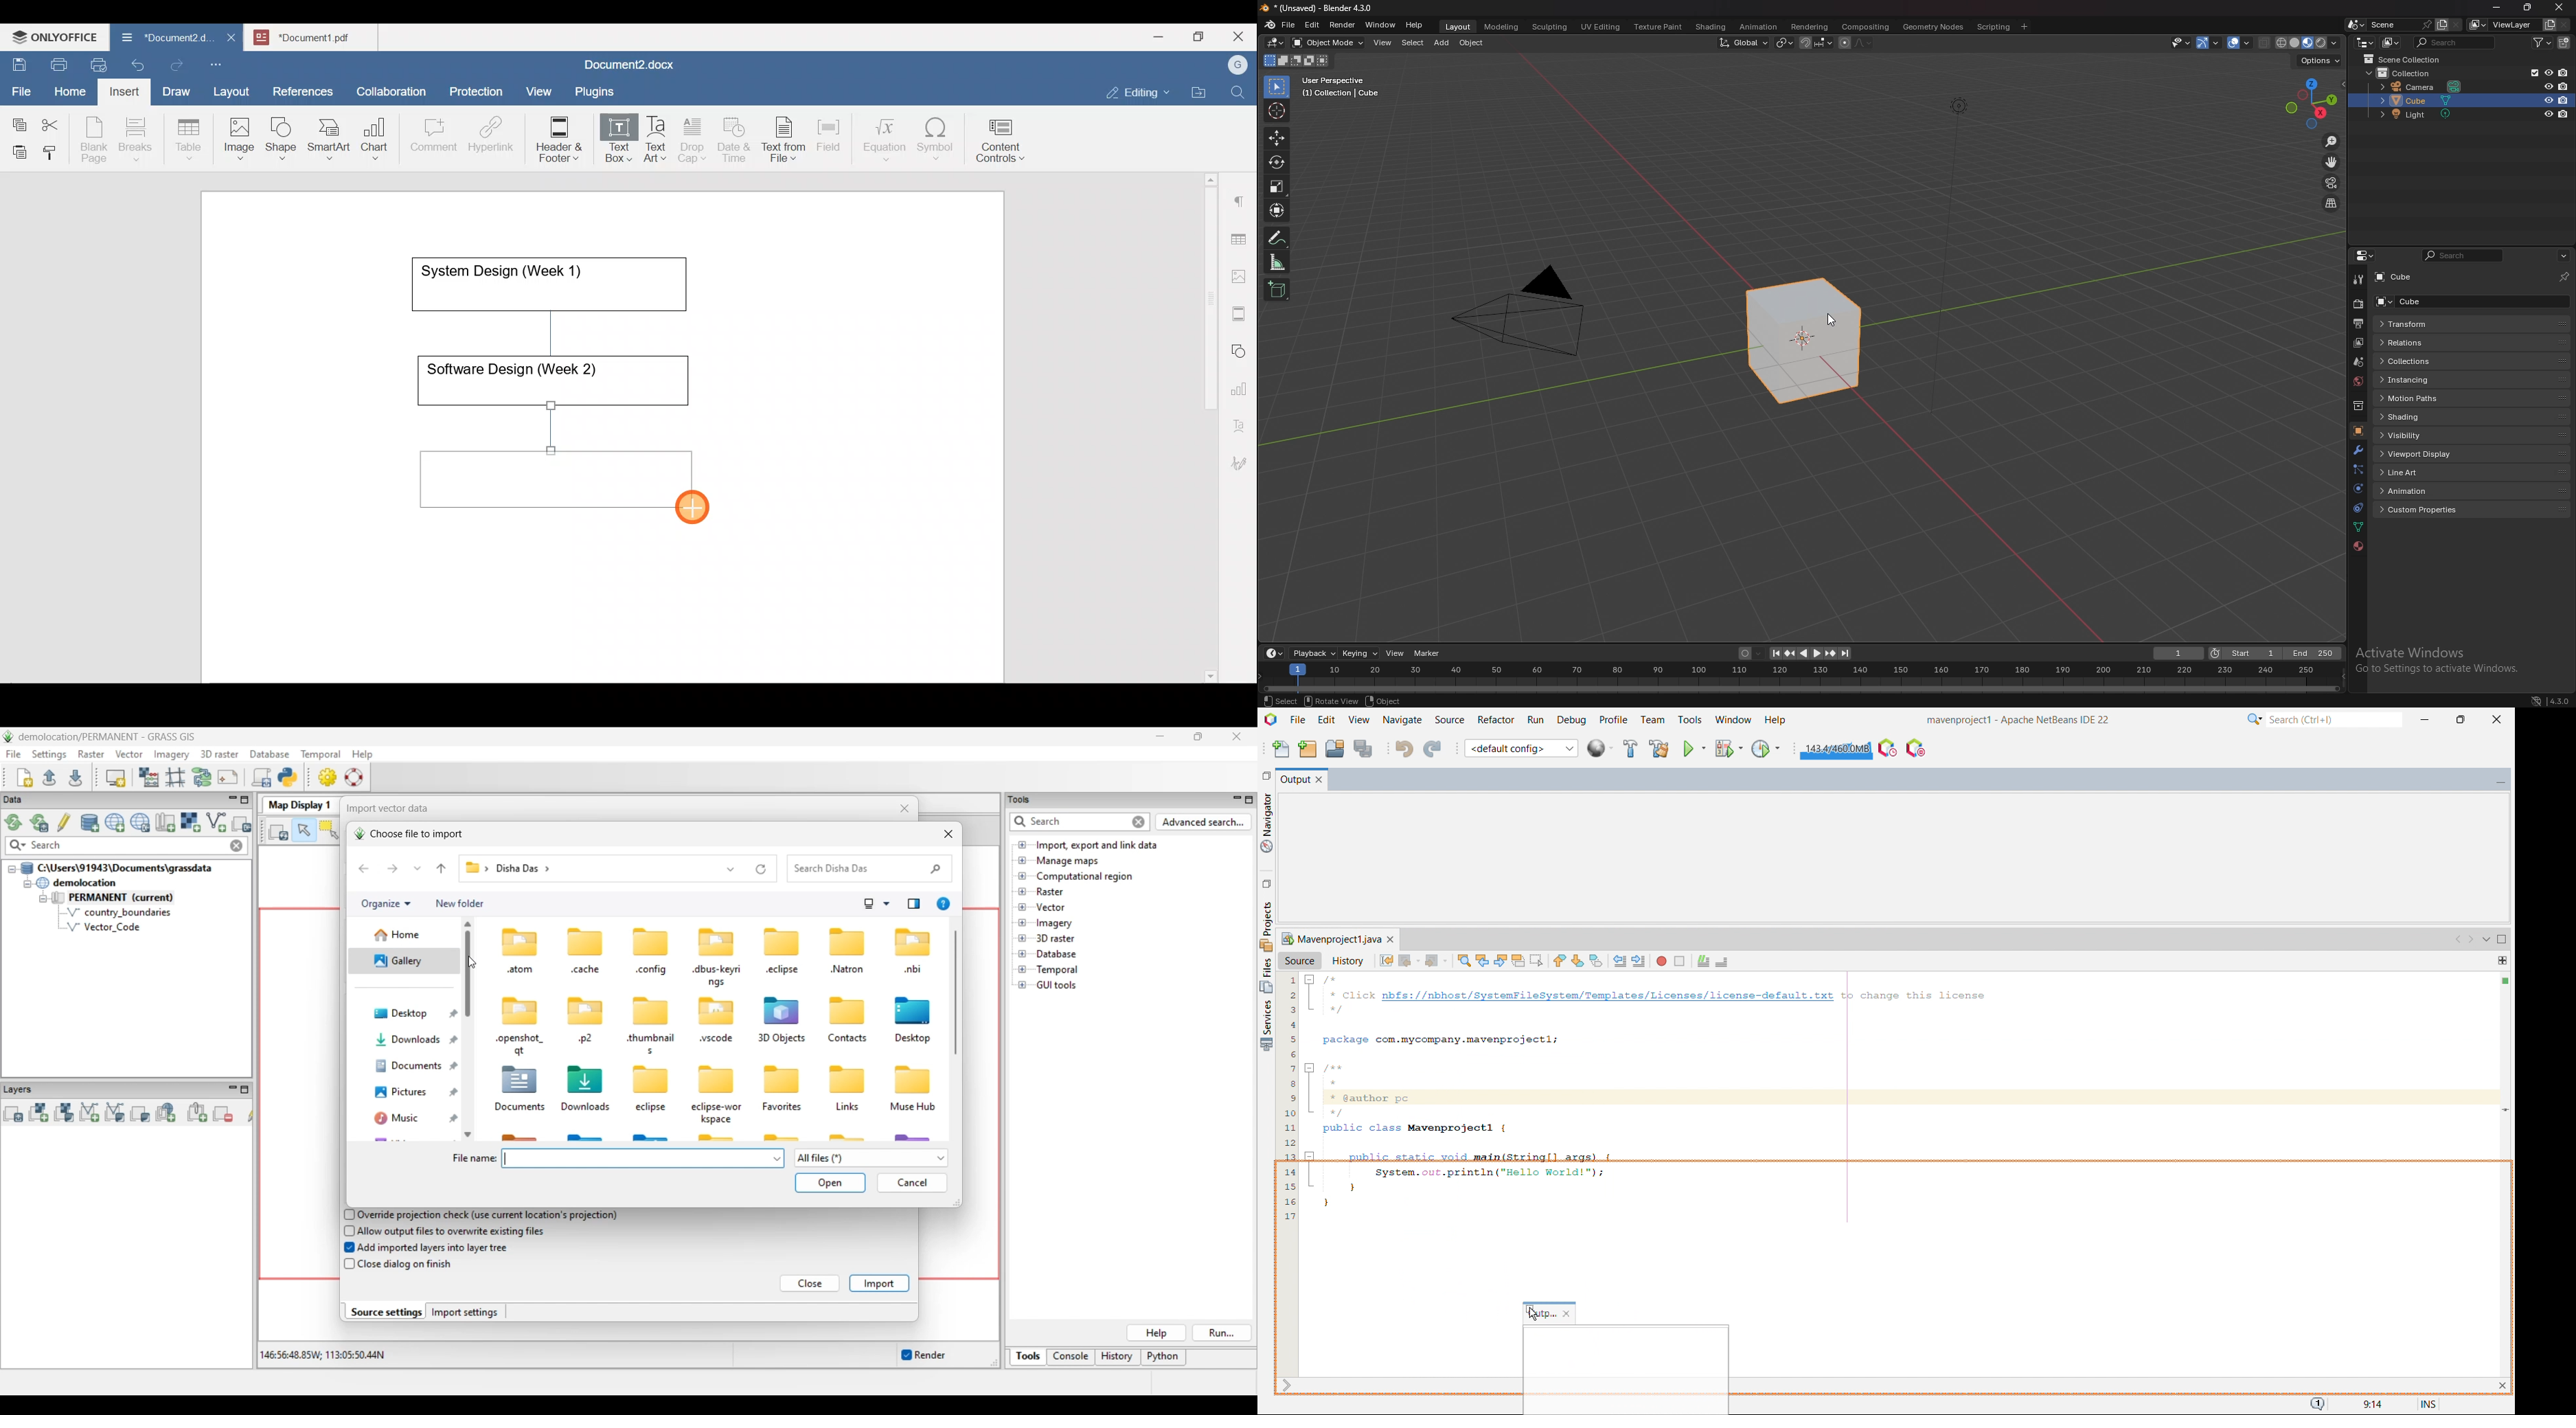 This screenshot has width=2576, height=1428. I want to click on Add web service layer, so click(166, 1112).